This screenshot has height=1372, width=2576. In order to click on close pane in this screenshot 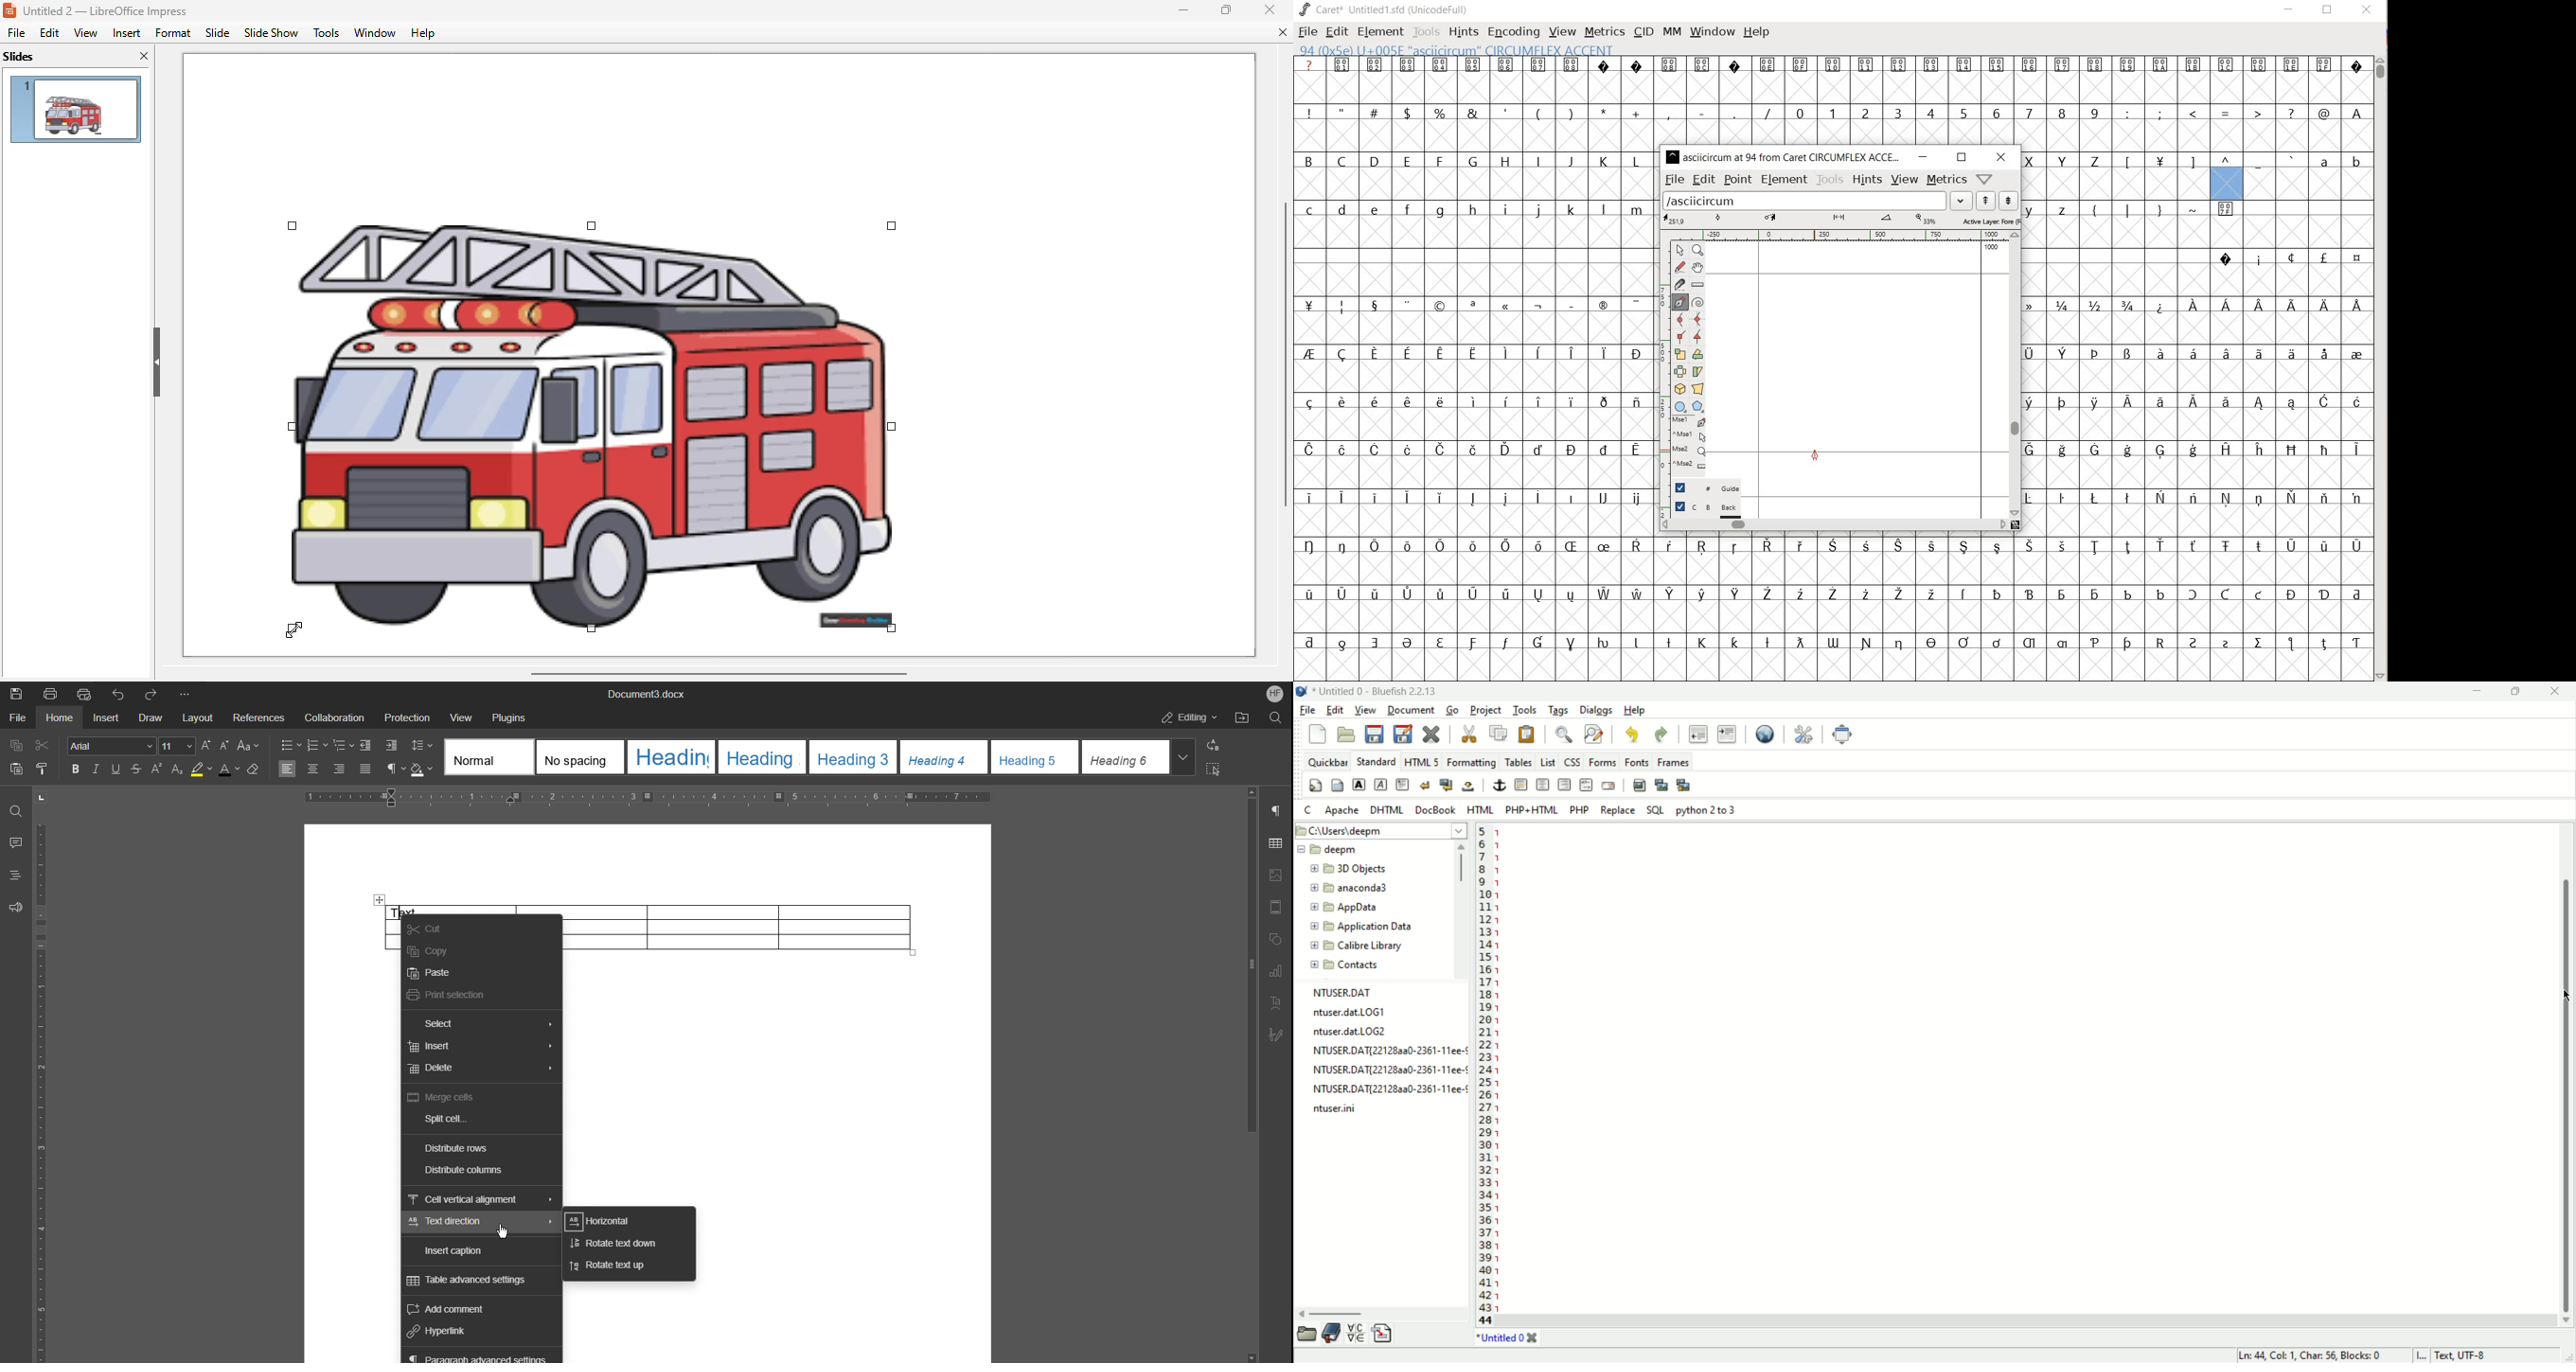, I will do `click(145, 55)`.